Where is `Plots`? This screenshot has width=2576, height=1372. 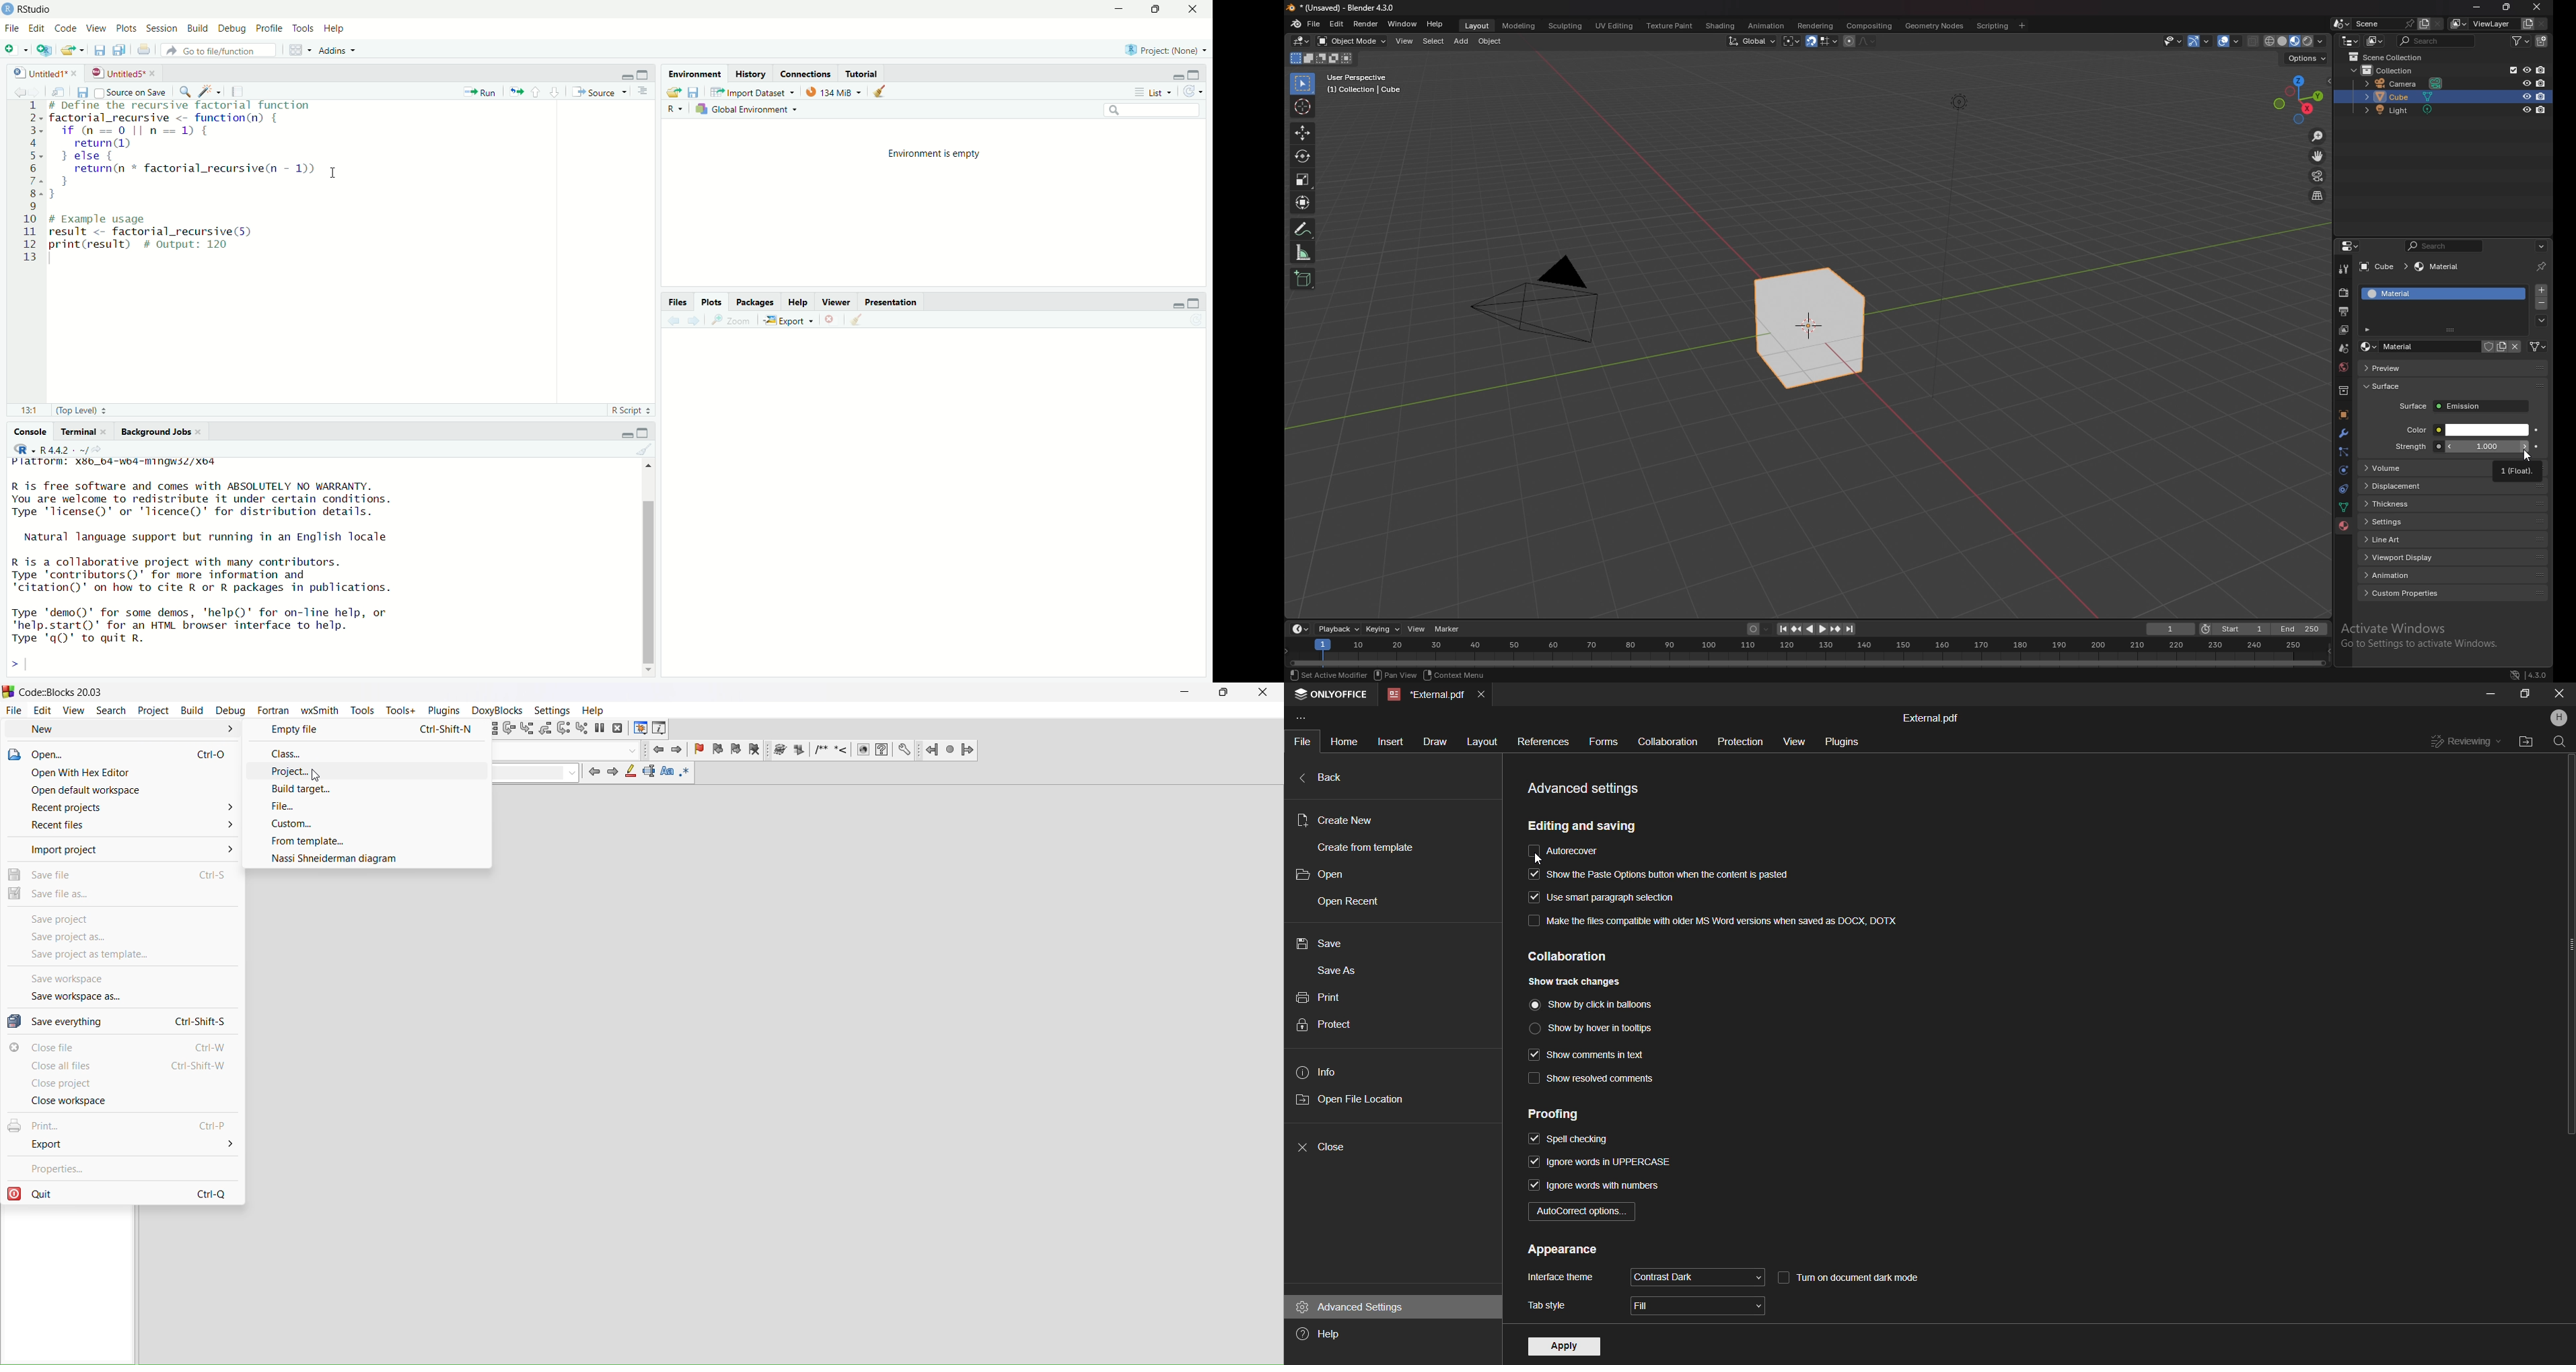 Plots is located at coordinates (714, 301).